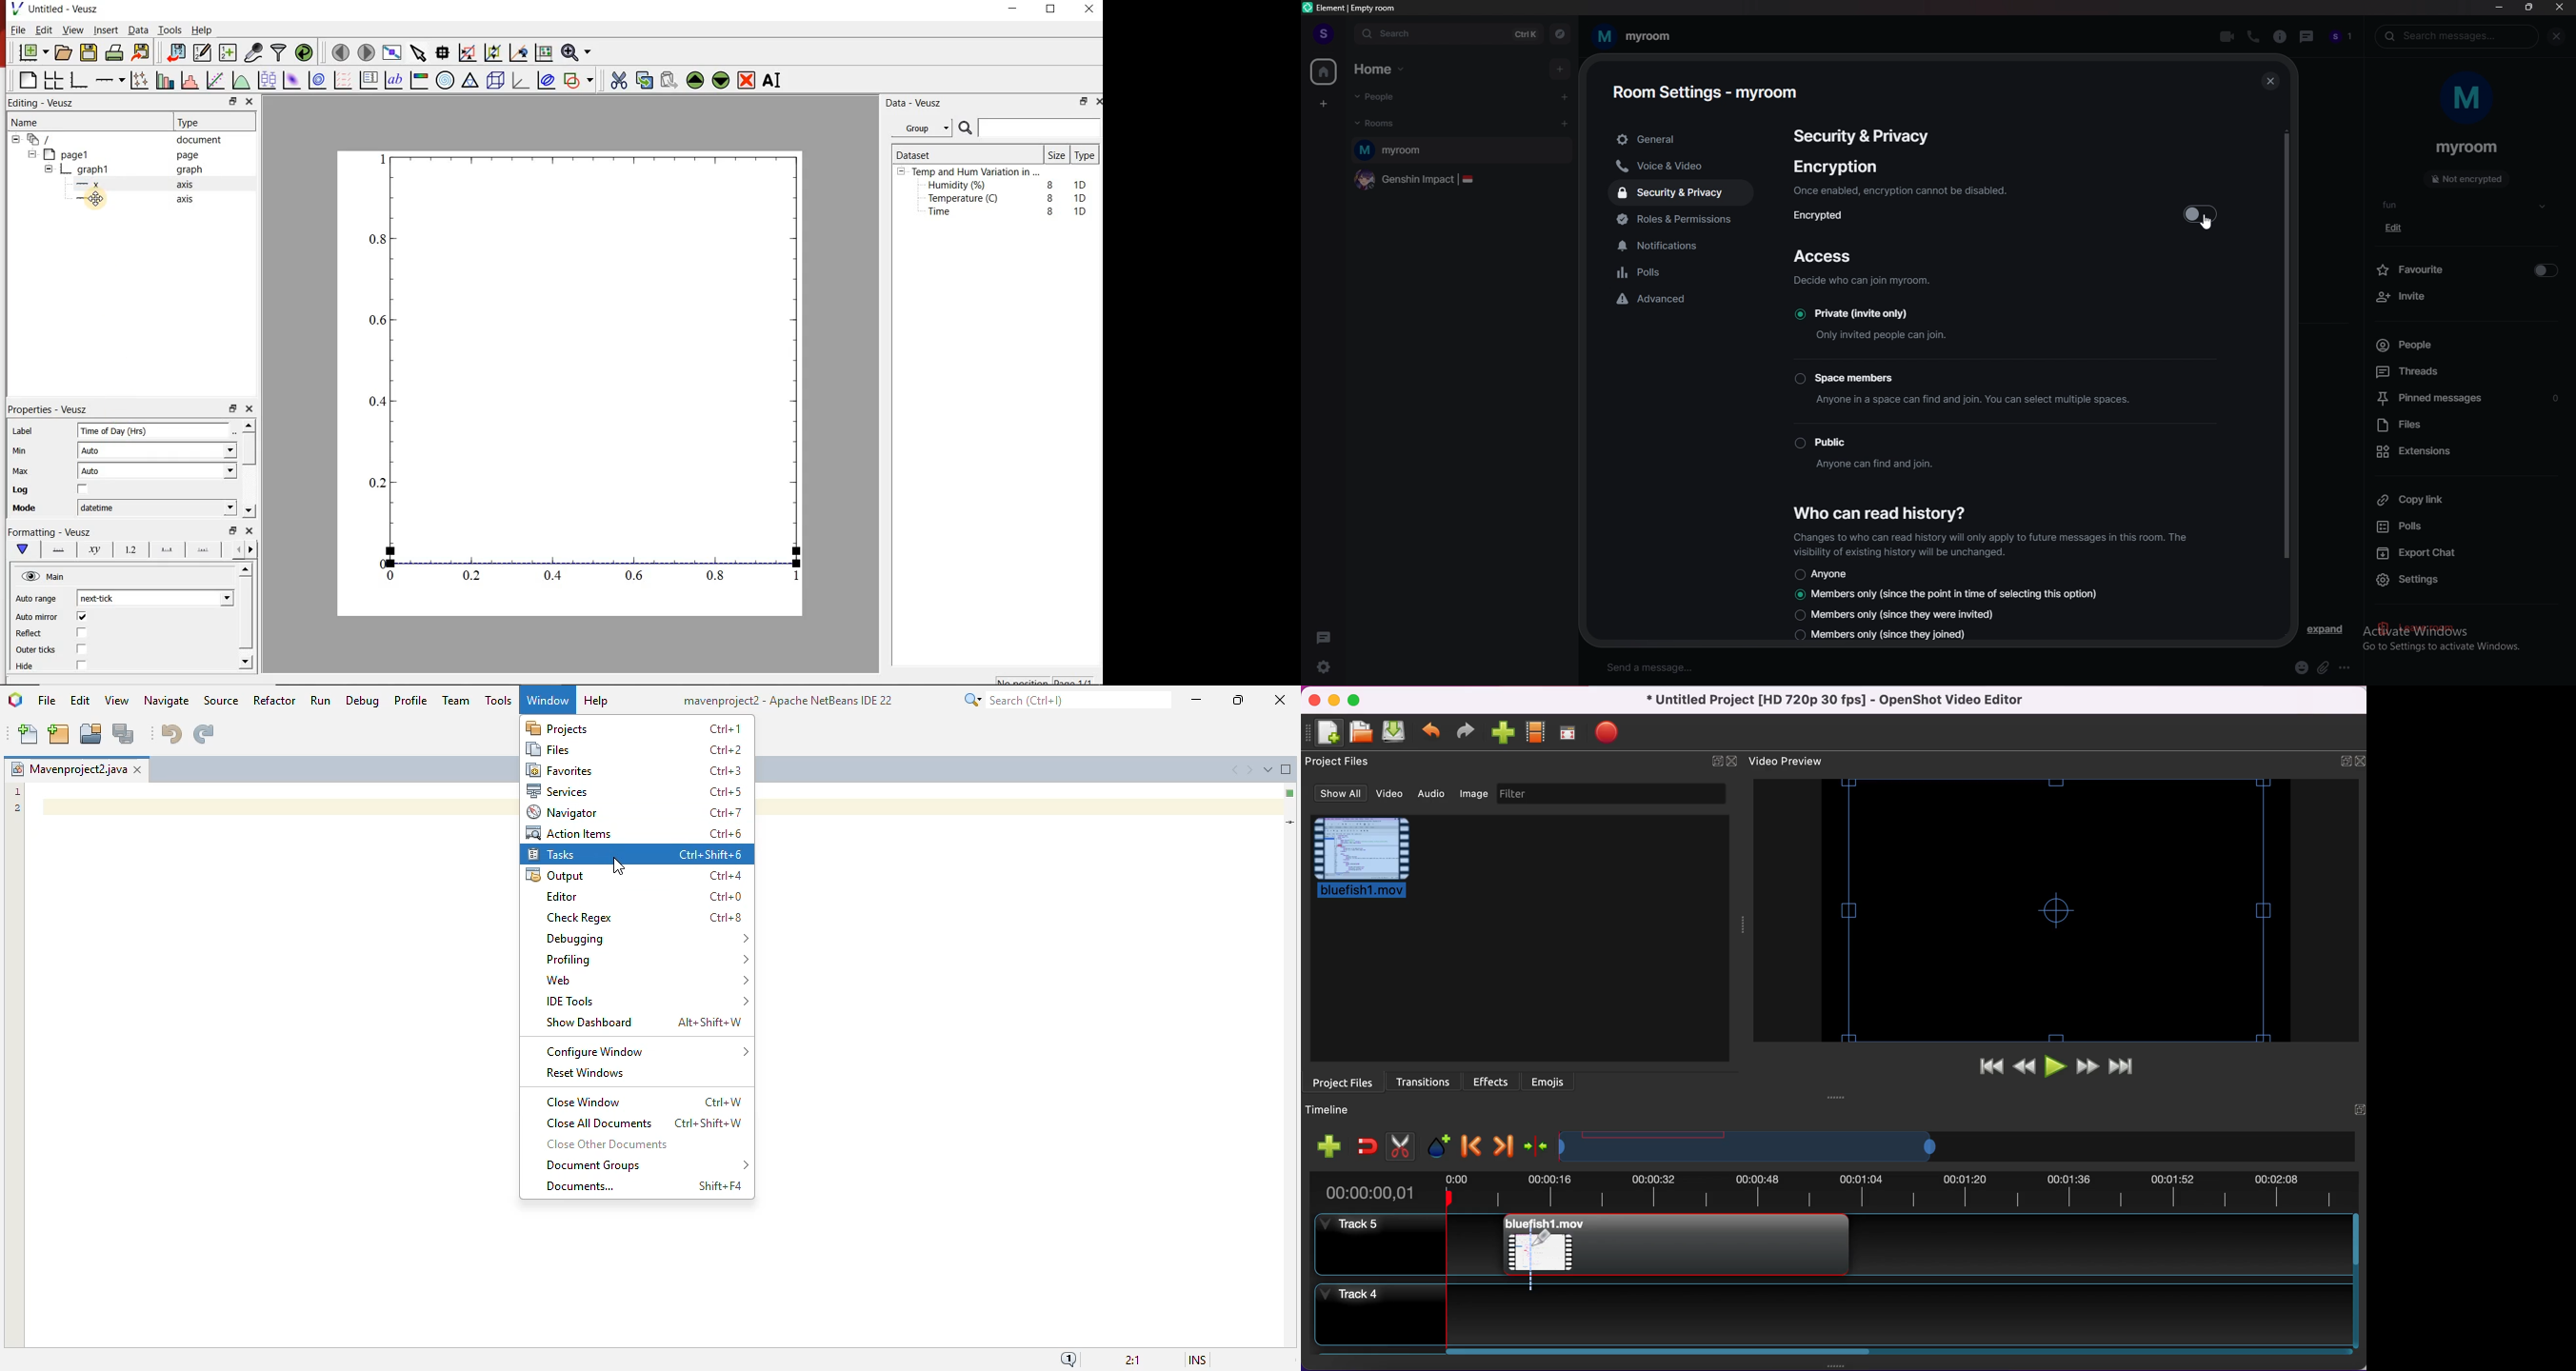 The width and height of the screenshot is (2576, 1372). What do you see at coordinates (2471, 426) in the screenshot?
I see `files` at bounding box center [2471, 426].